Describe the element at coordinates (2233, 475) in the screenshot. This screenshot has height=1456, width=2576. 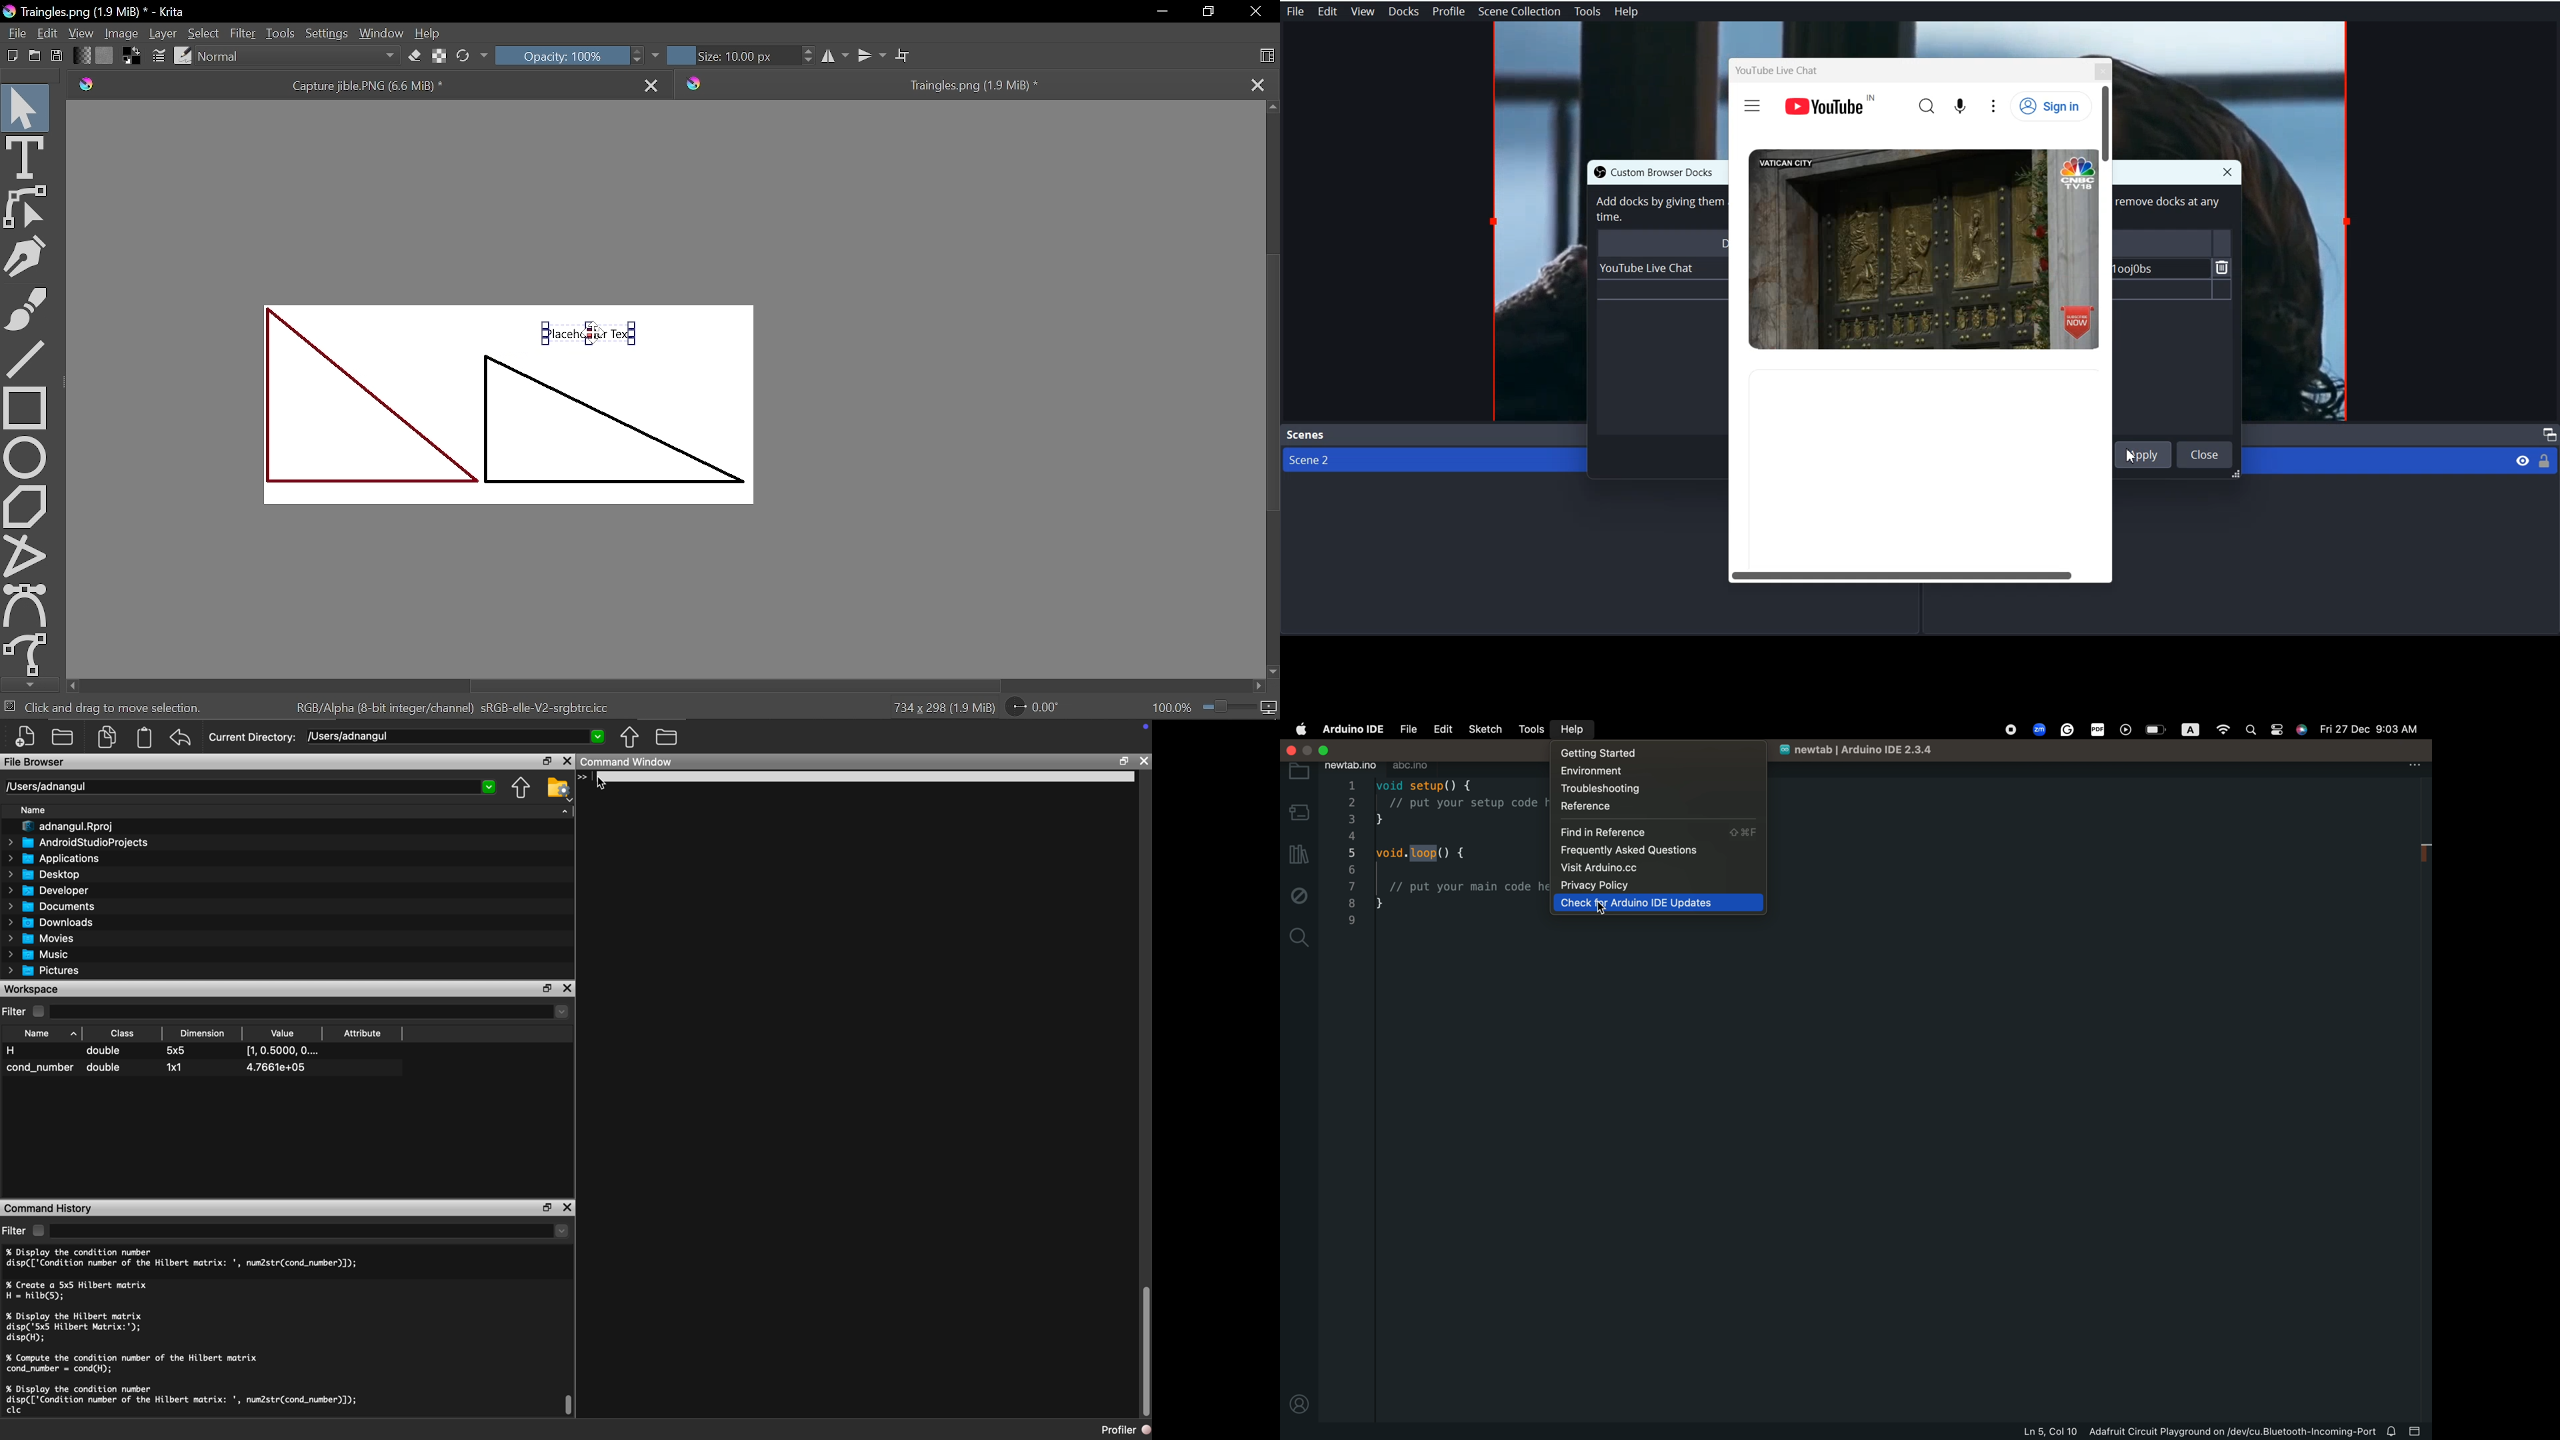
I see `resize` at that location.